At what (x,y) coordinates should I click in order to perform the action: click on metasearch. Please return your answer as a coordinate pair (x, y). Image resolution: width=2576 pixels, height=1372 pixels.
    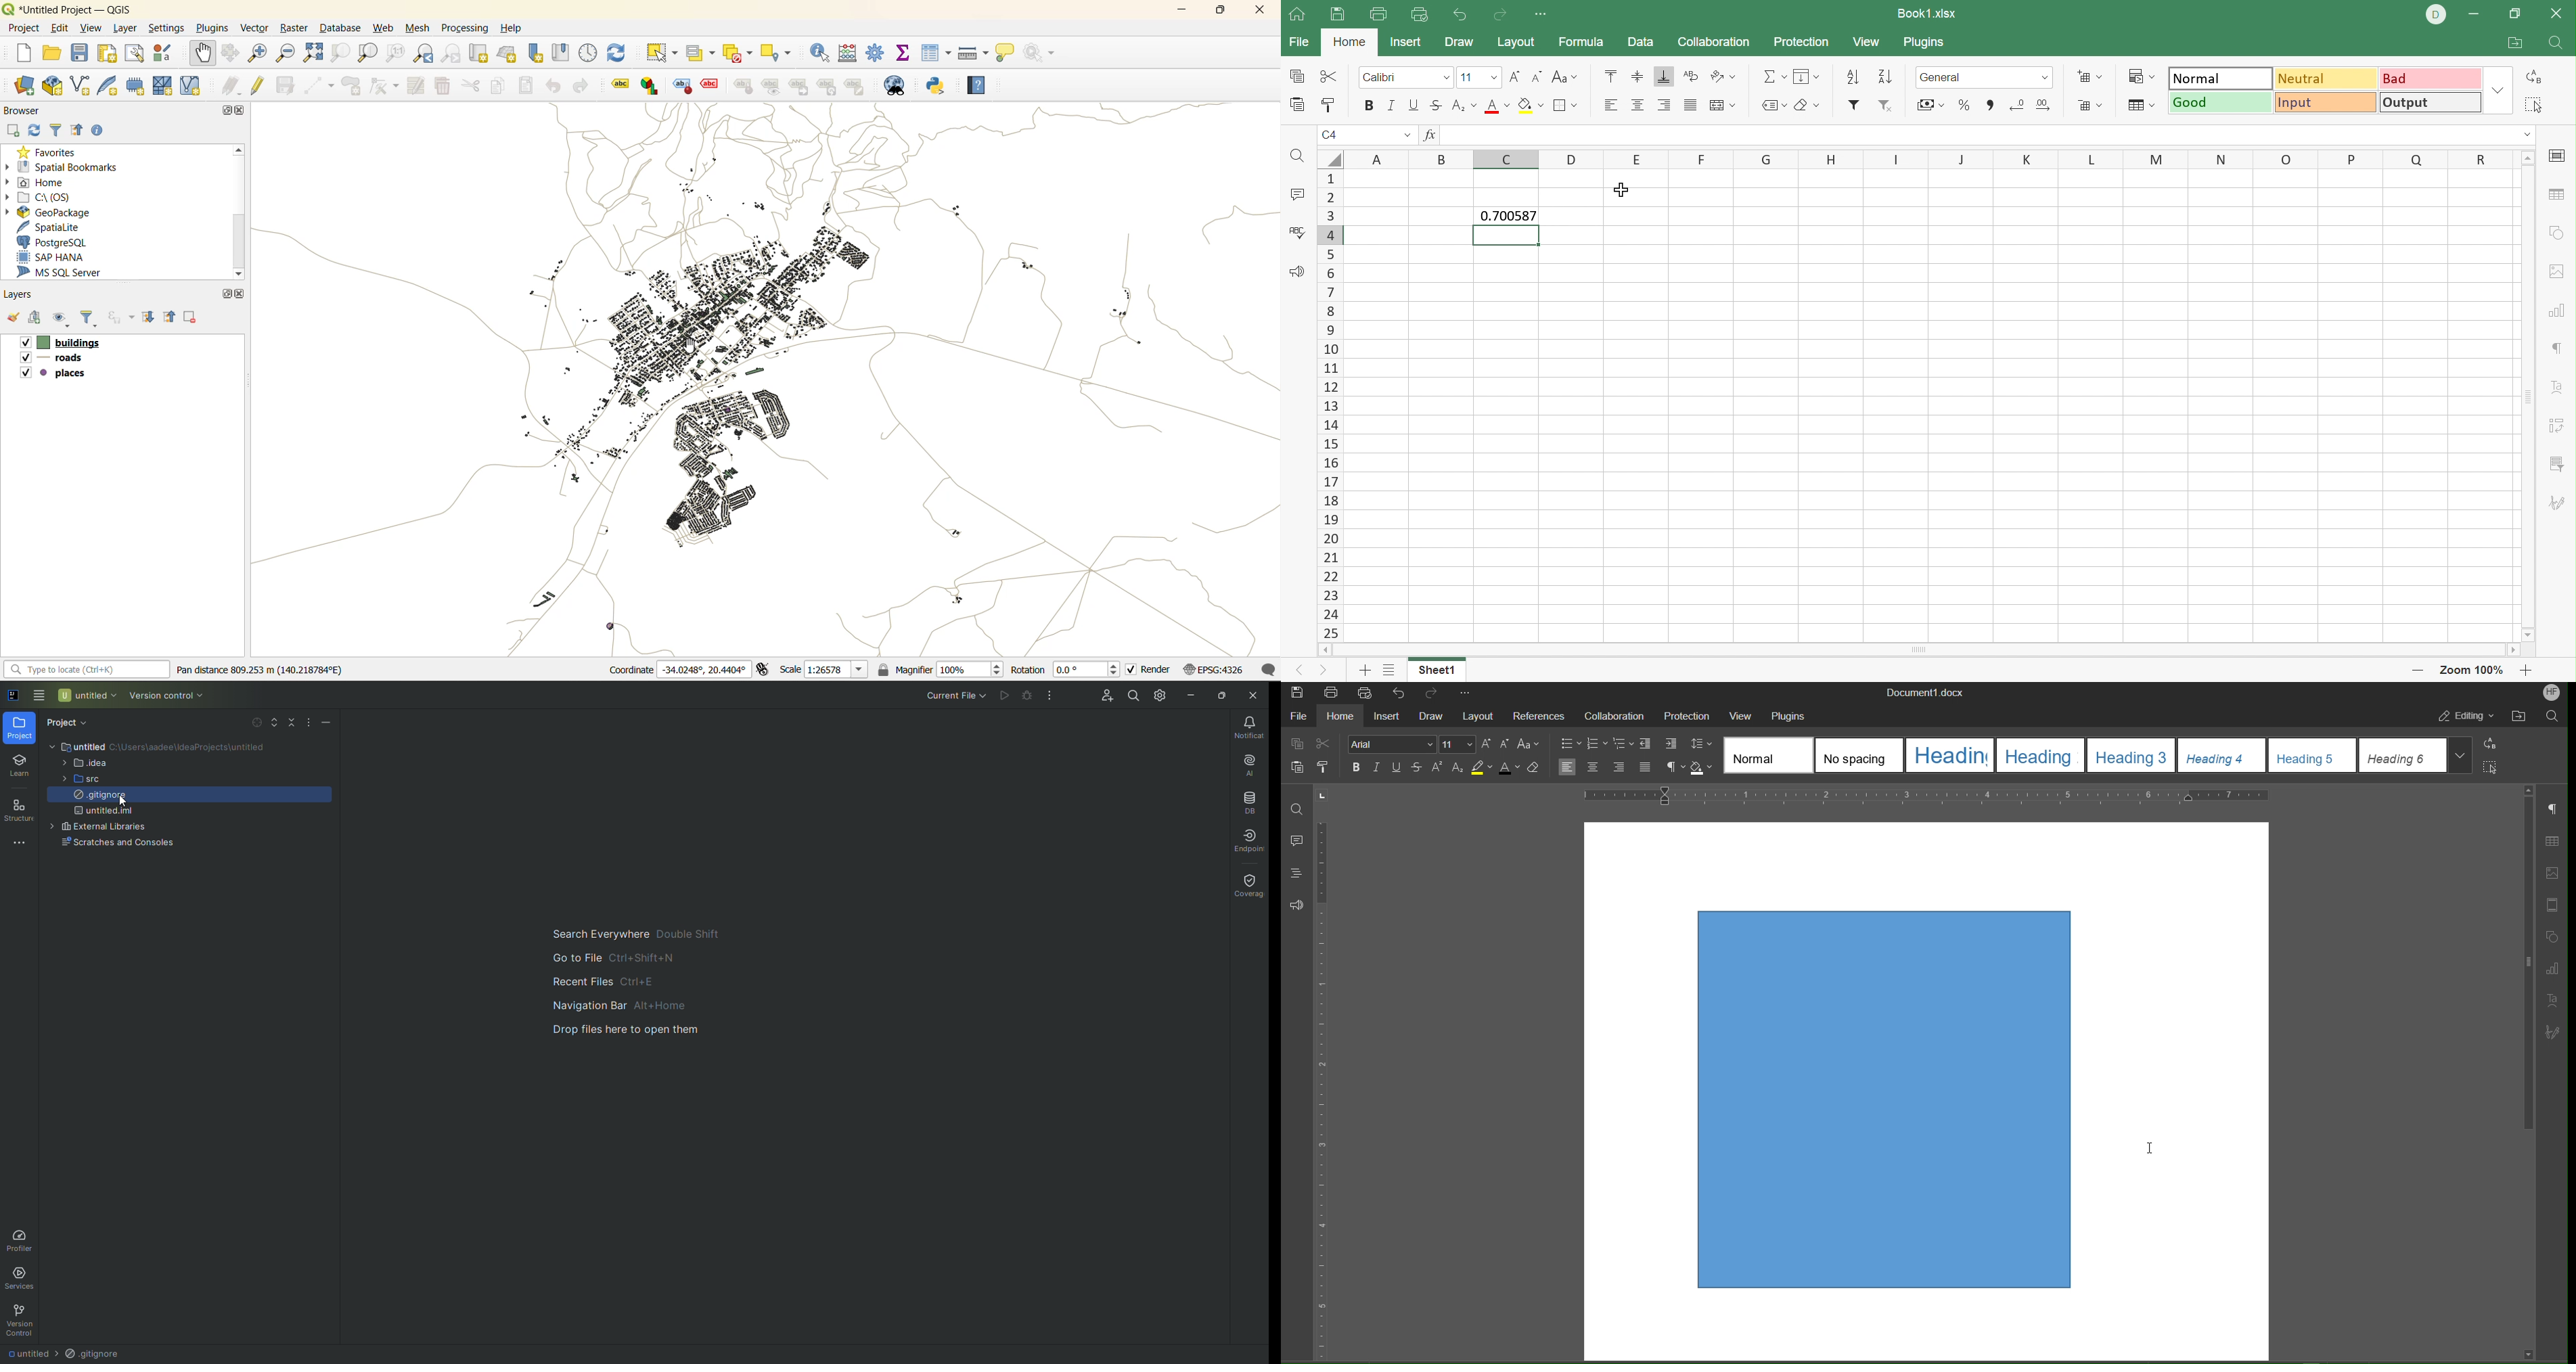
    Looking at the image, I should click on (895, 84).